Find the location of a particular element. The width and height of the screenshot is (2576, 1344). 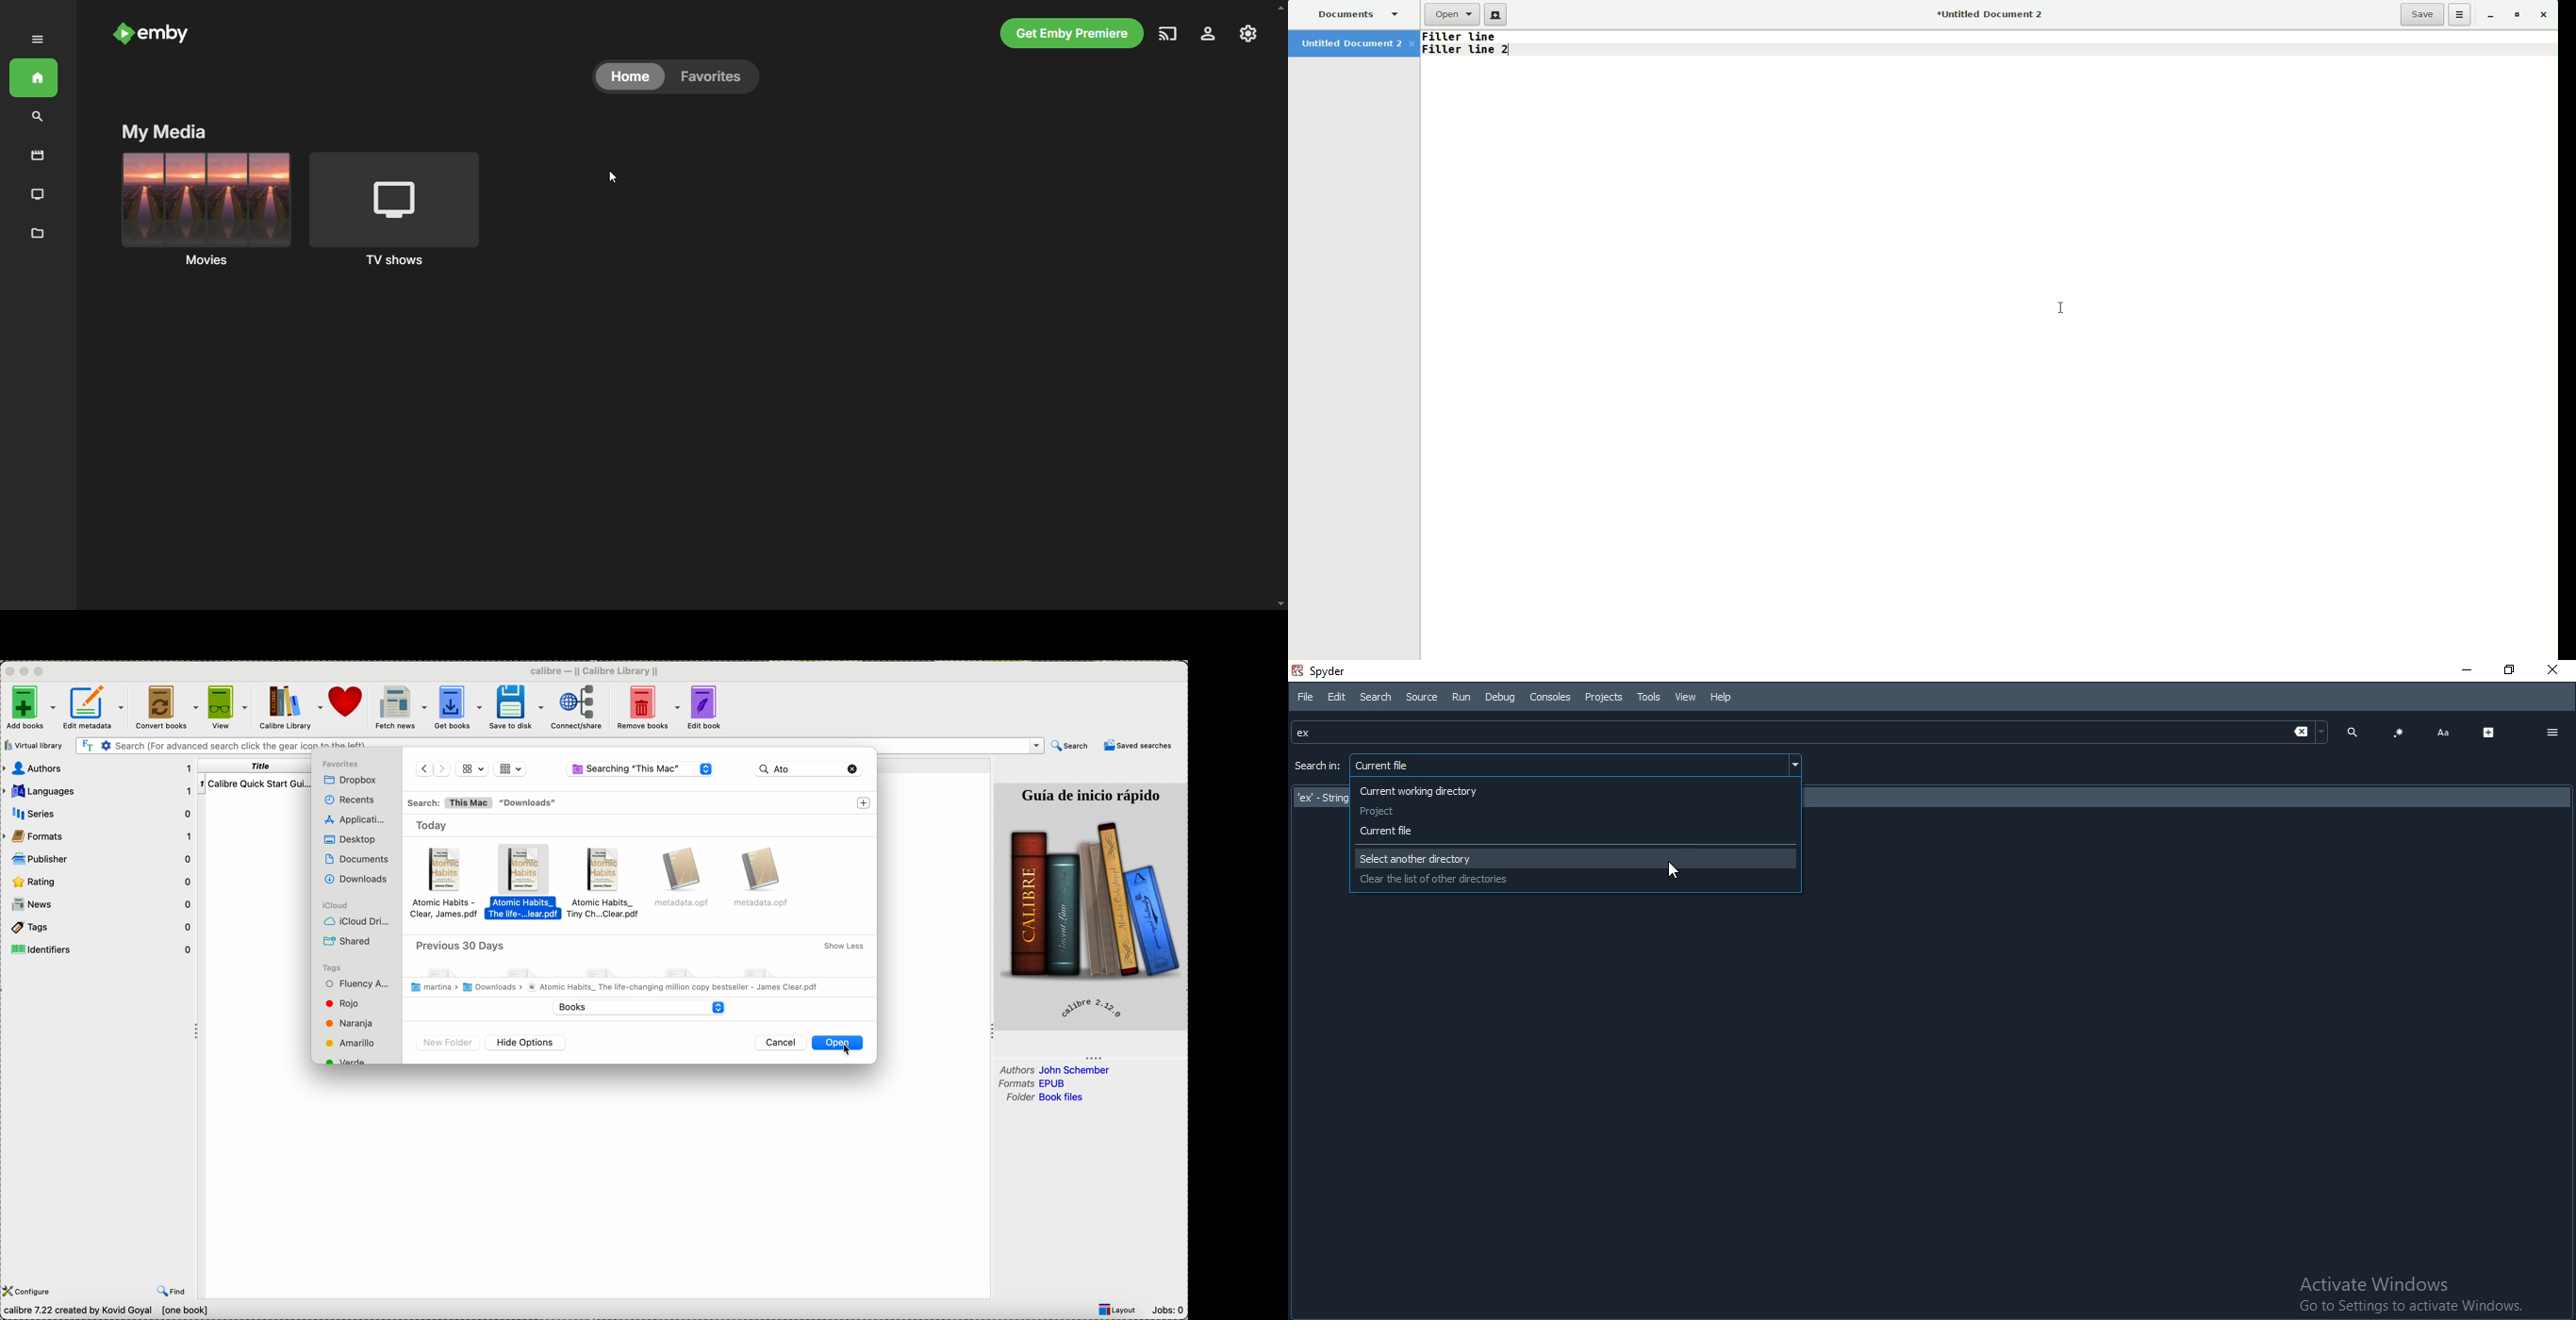

get emby premier is located at coordinates (1070, 33).